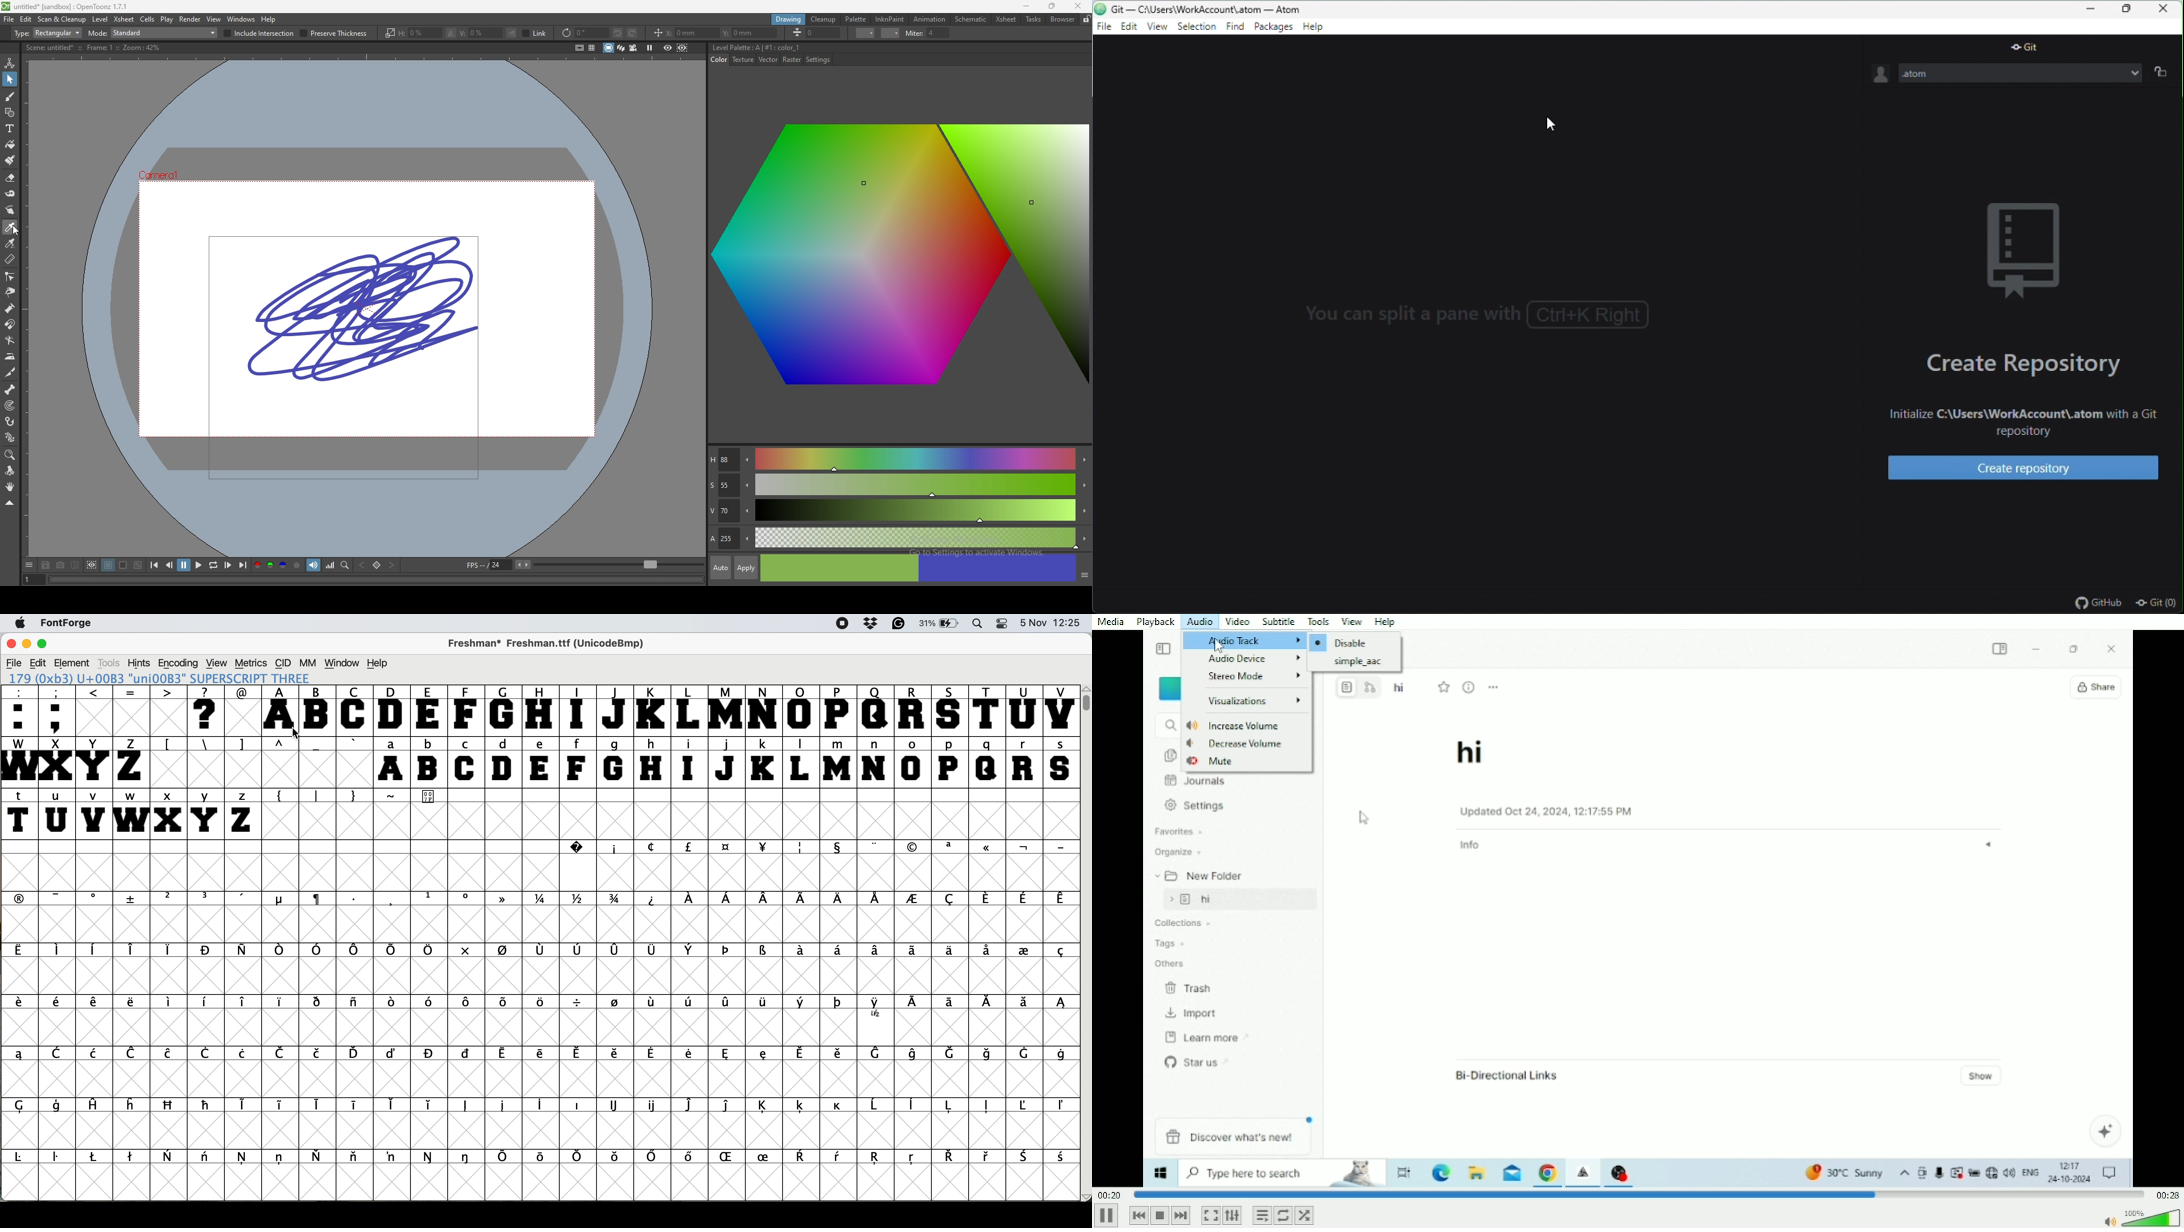 The width and height of the screenshot is (2184, 1232). Describe the element at coordinates (579, 47) in the screenshot. I see `safe area` at that location.